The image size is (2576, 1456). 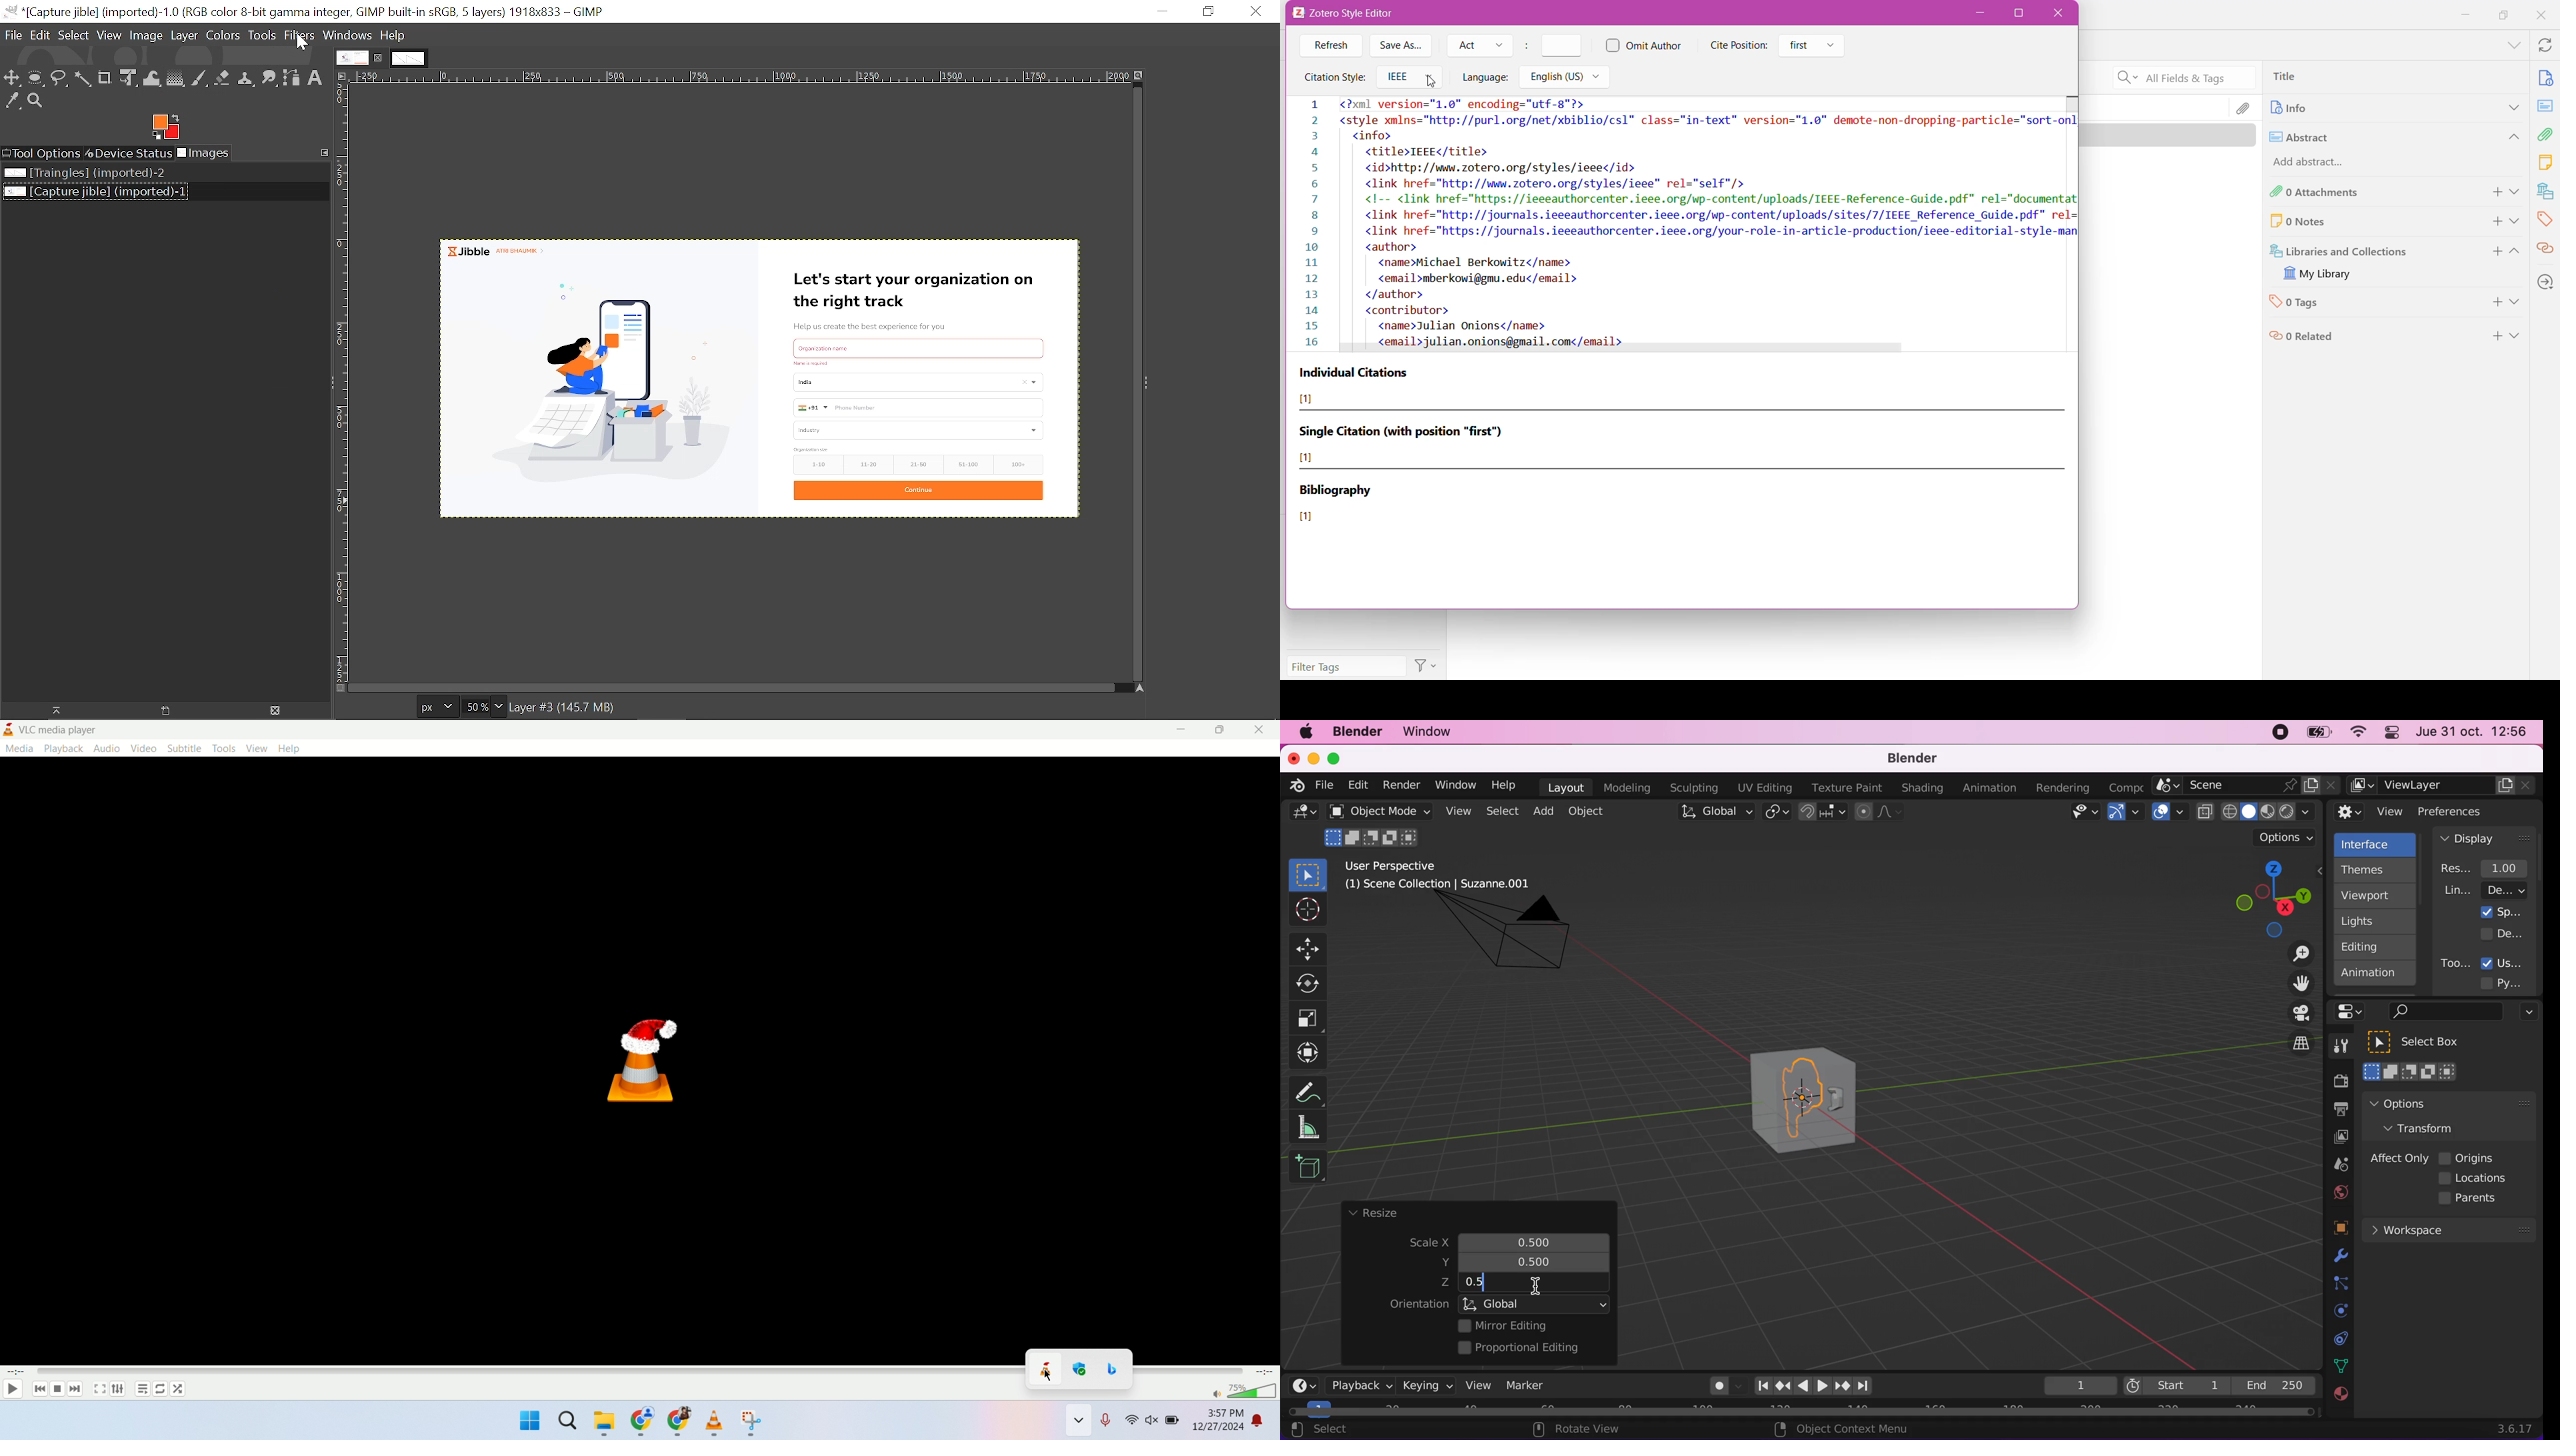 What do you see at coordinates (2353, 1012) in the screenshot?
I see `panel control` at bounding box center [2353, 1012].